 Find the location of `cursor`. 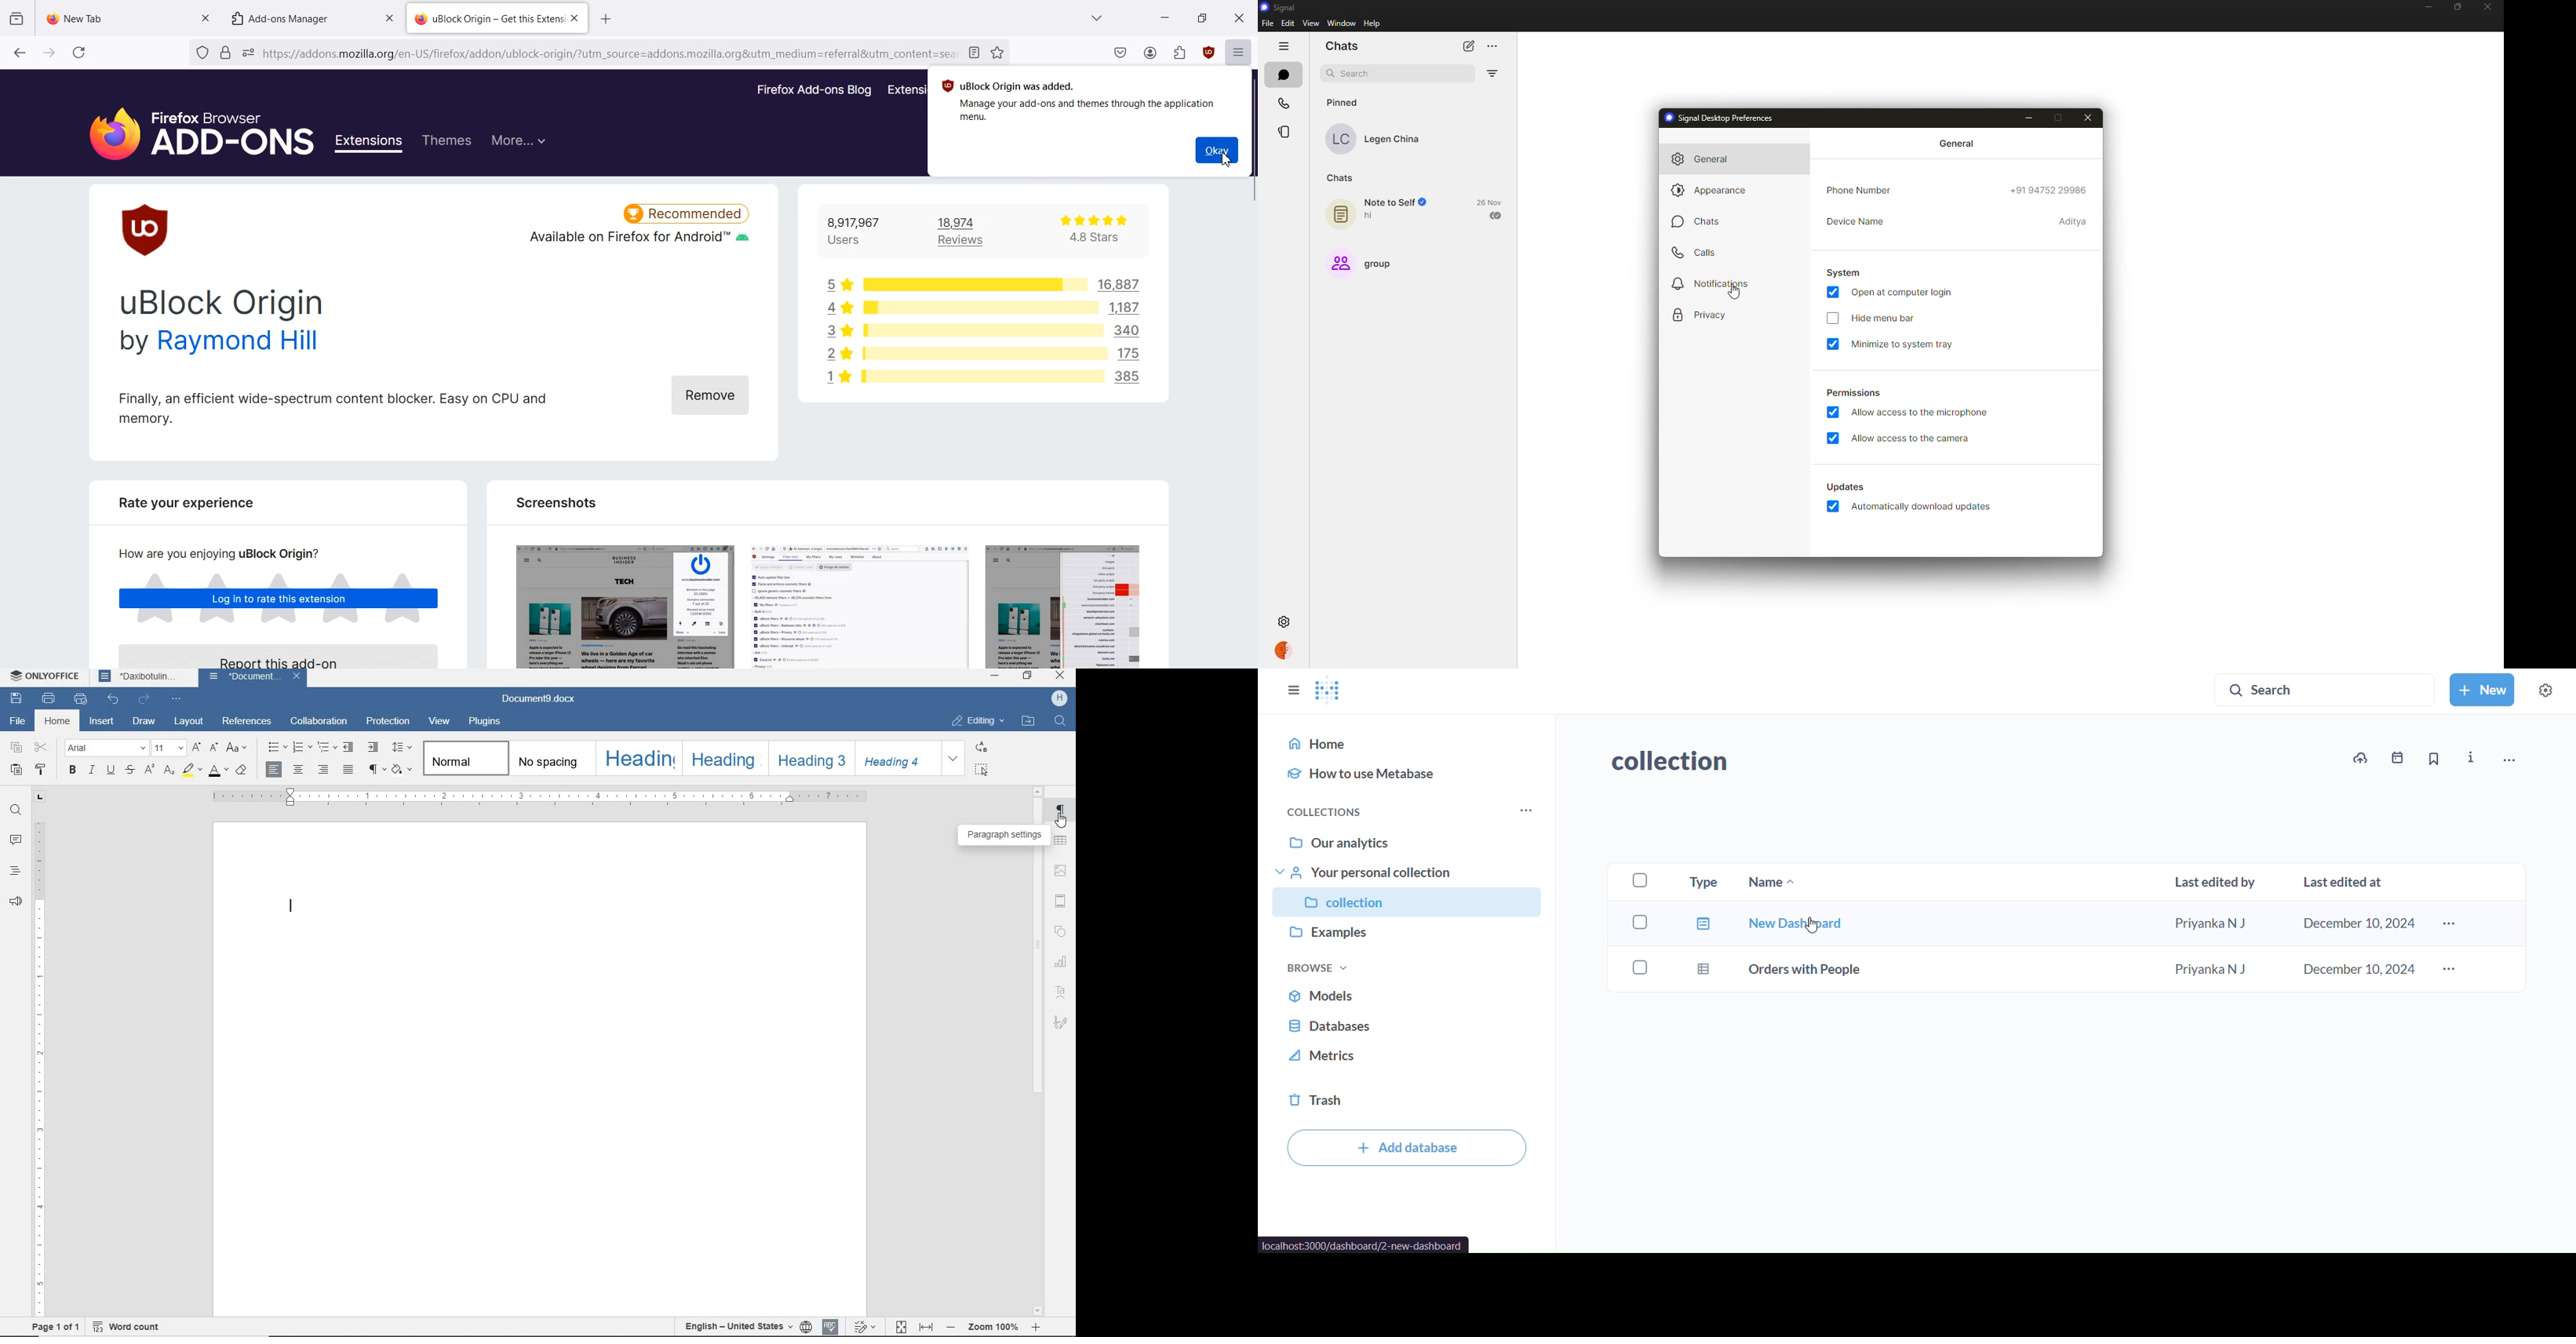

cursor is located at coordinates (1062, 820).